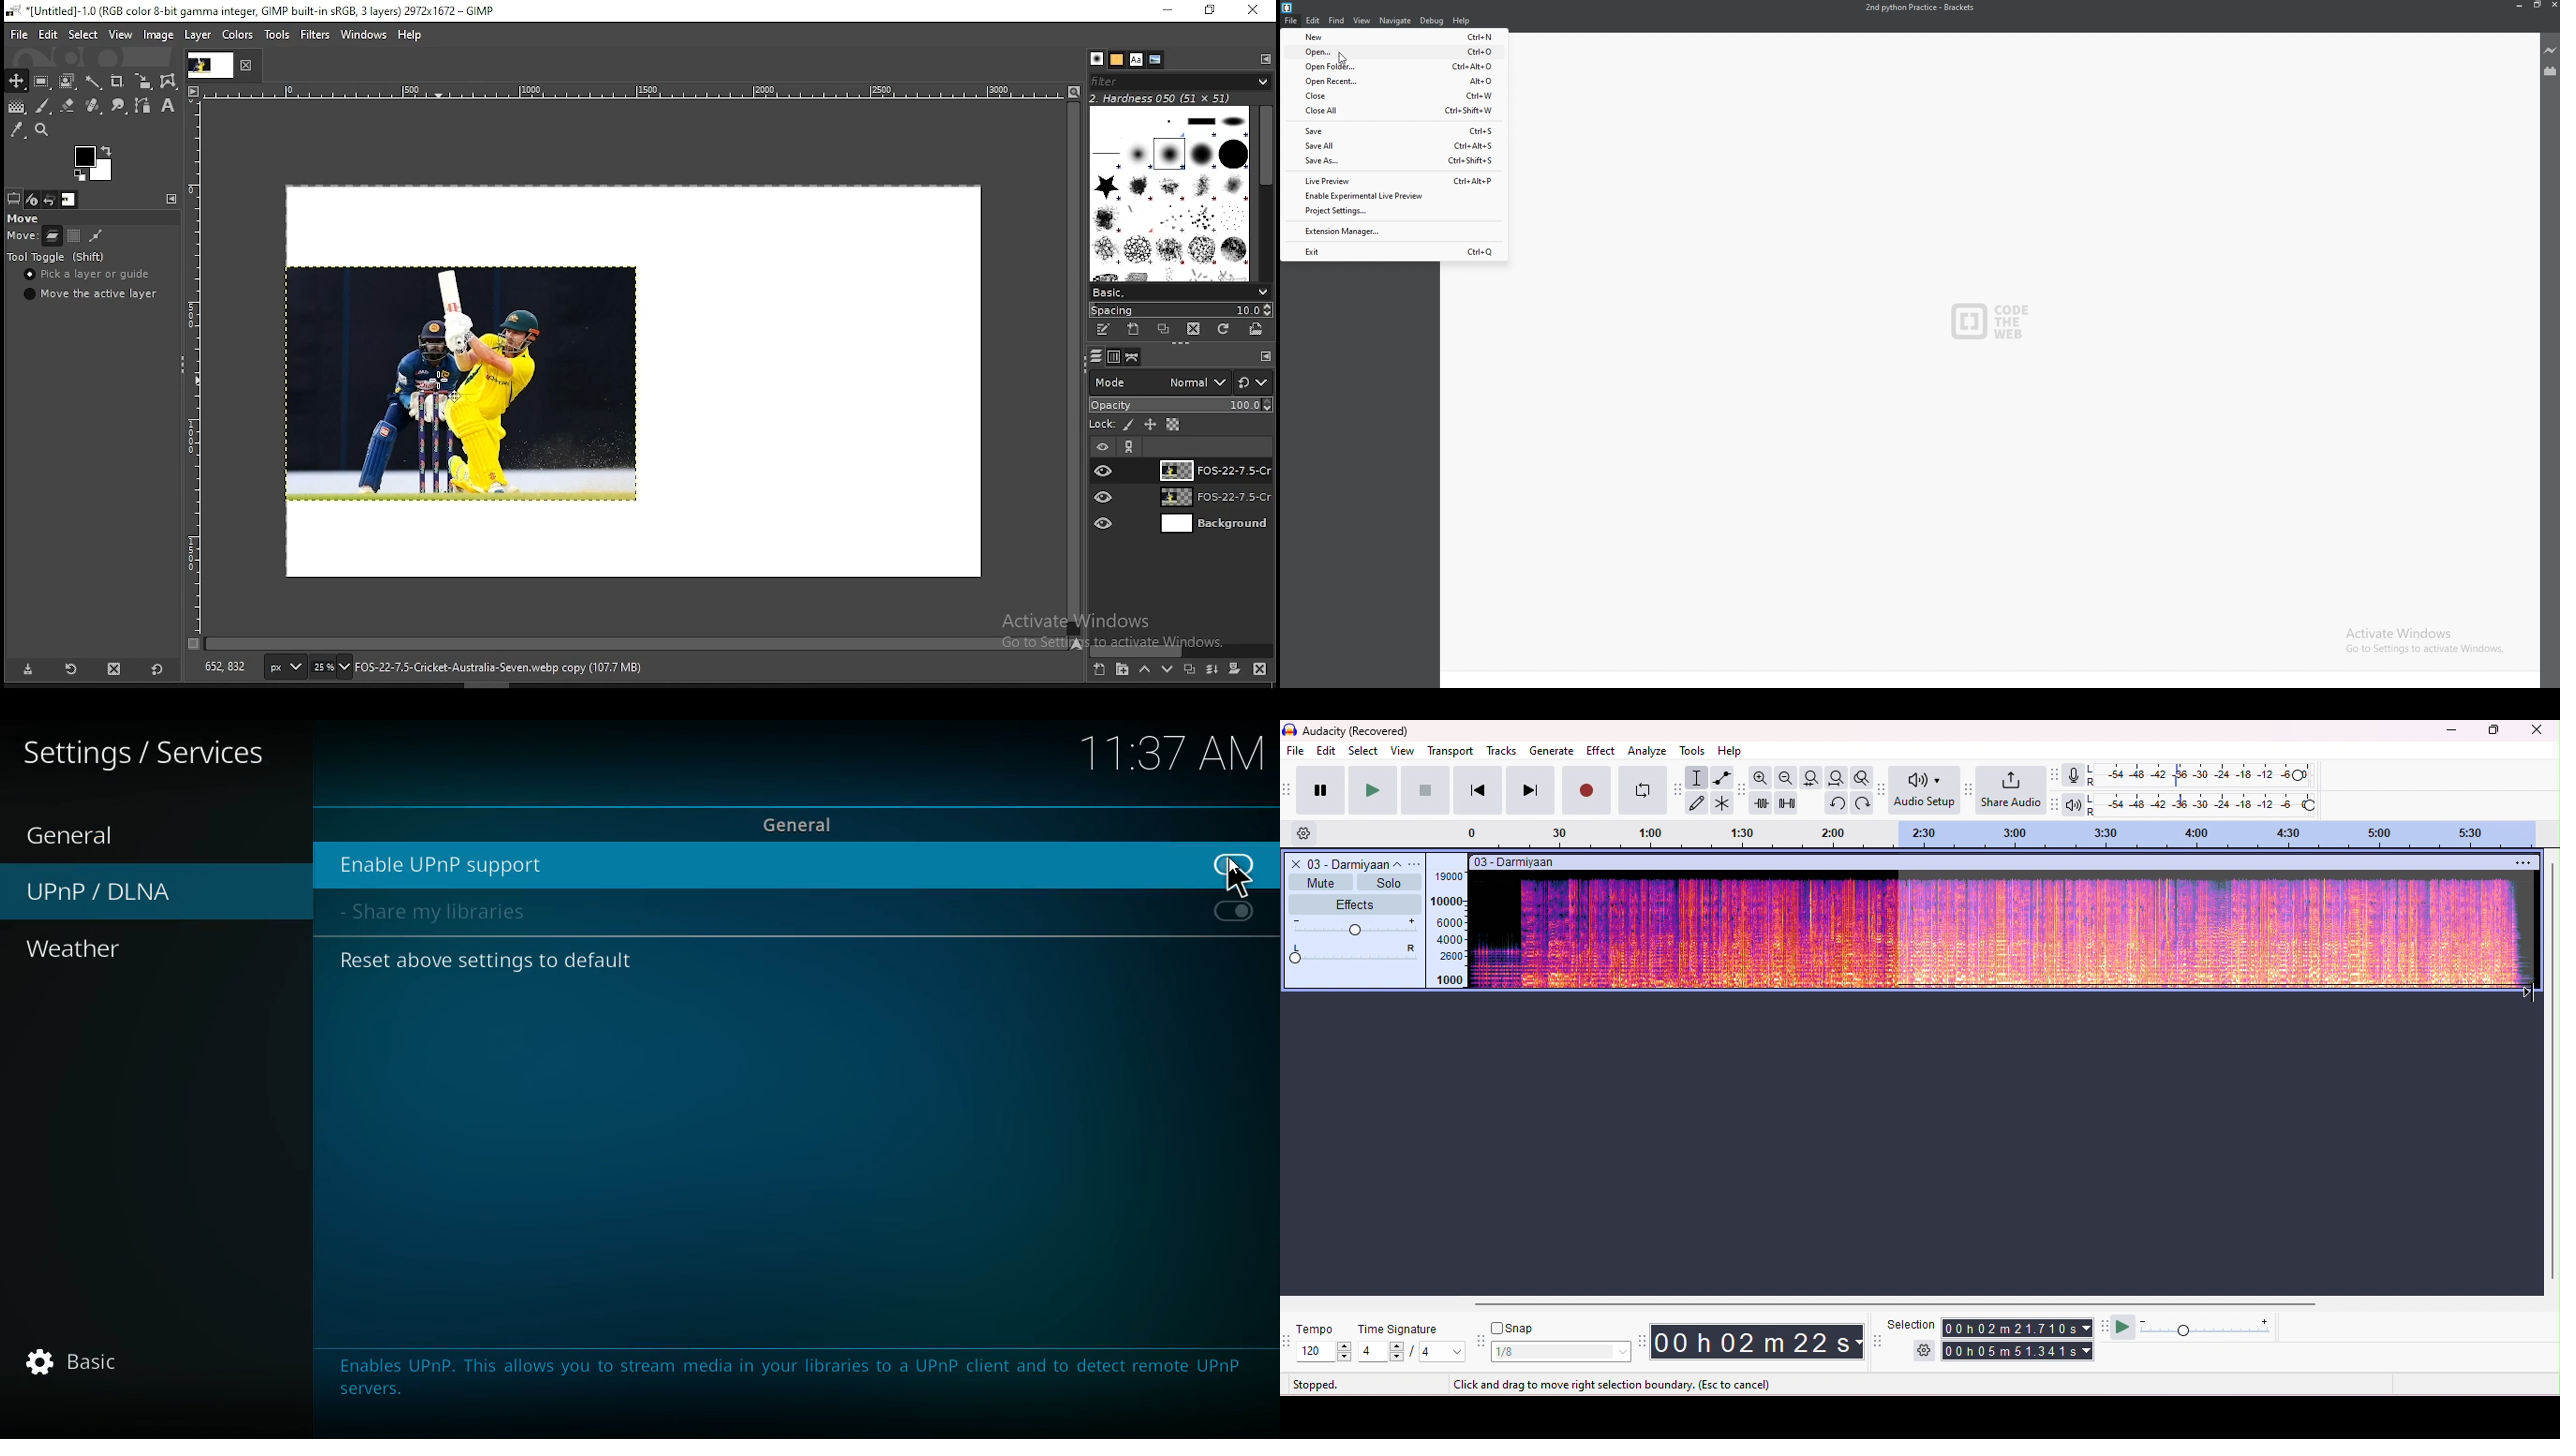  What do you see at coordinates (1562, 1353) in the screenshot?
I see `select snap` at bounding box center [1562, 1353].